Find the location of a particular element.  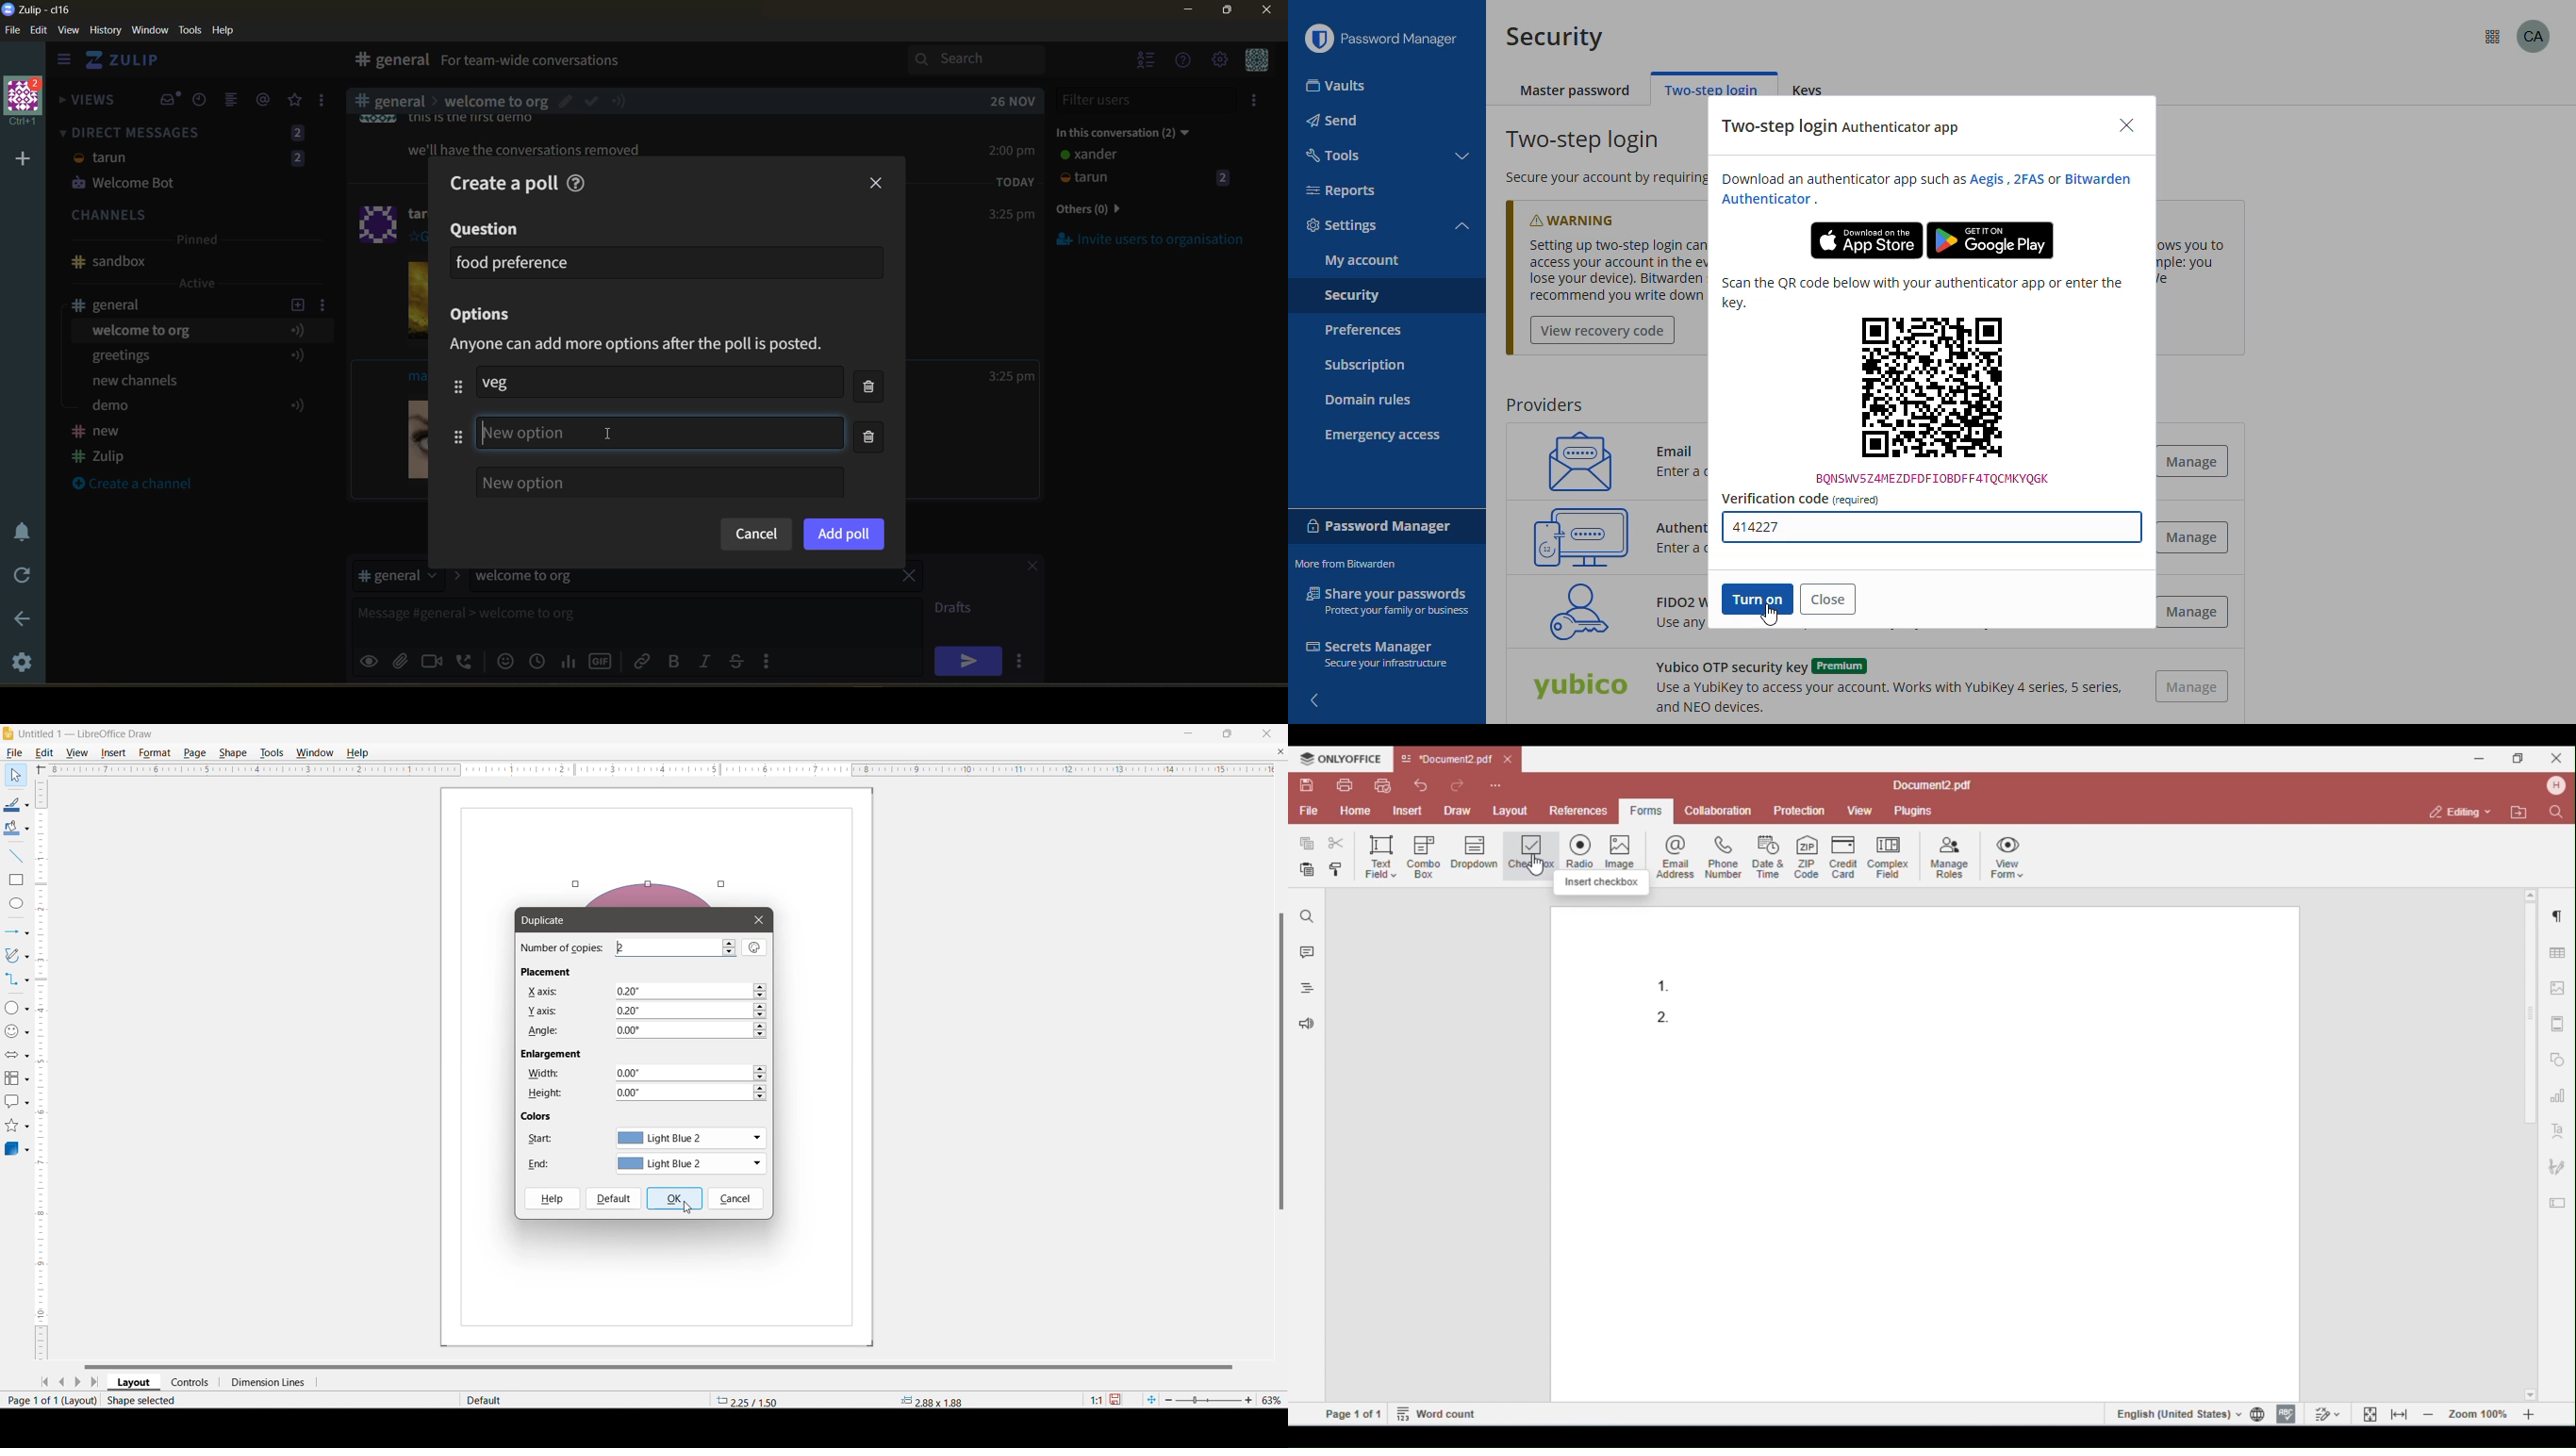

Fit page to current window is located at coordinates (1152, 1400).